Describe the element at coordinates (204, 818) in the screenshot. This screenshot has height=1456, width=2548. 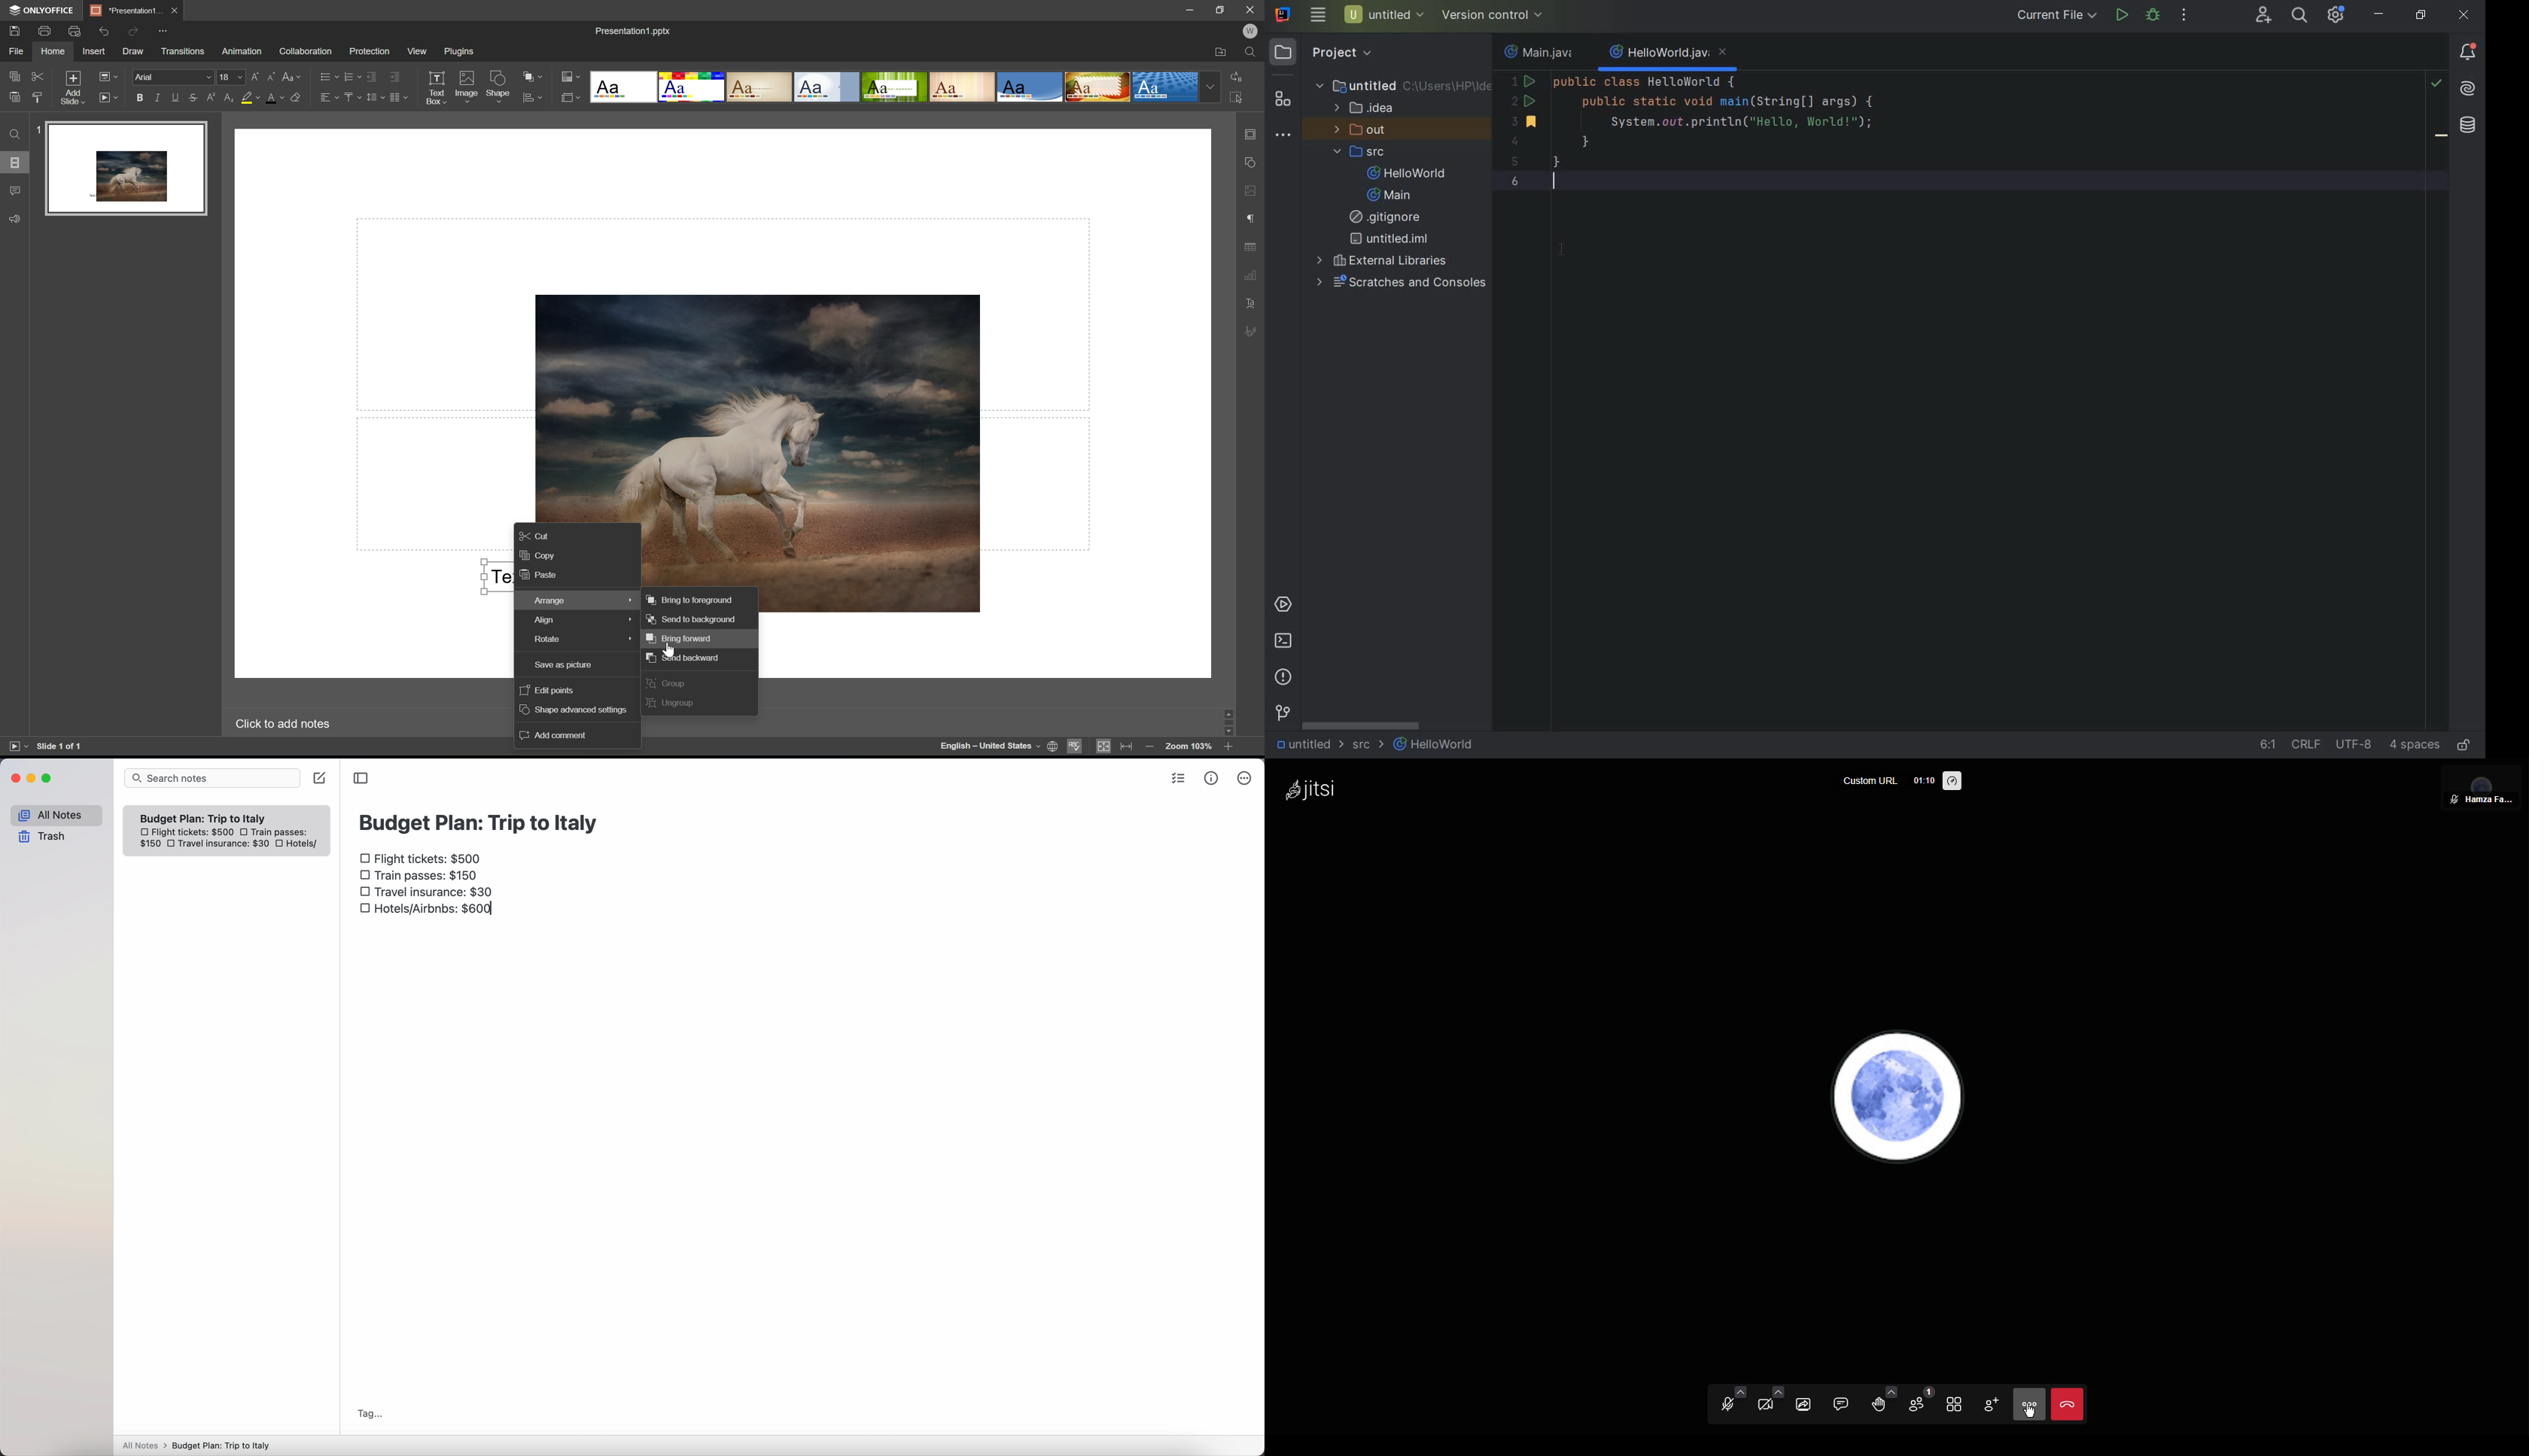
I see `Budget plan trip to Italy note` at that location.